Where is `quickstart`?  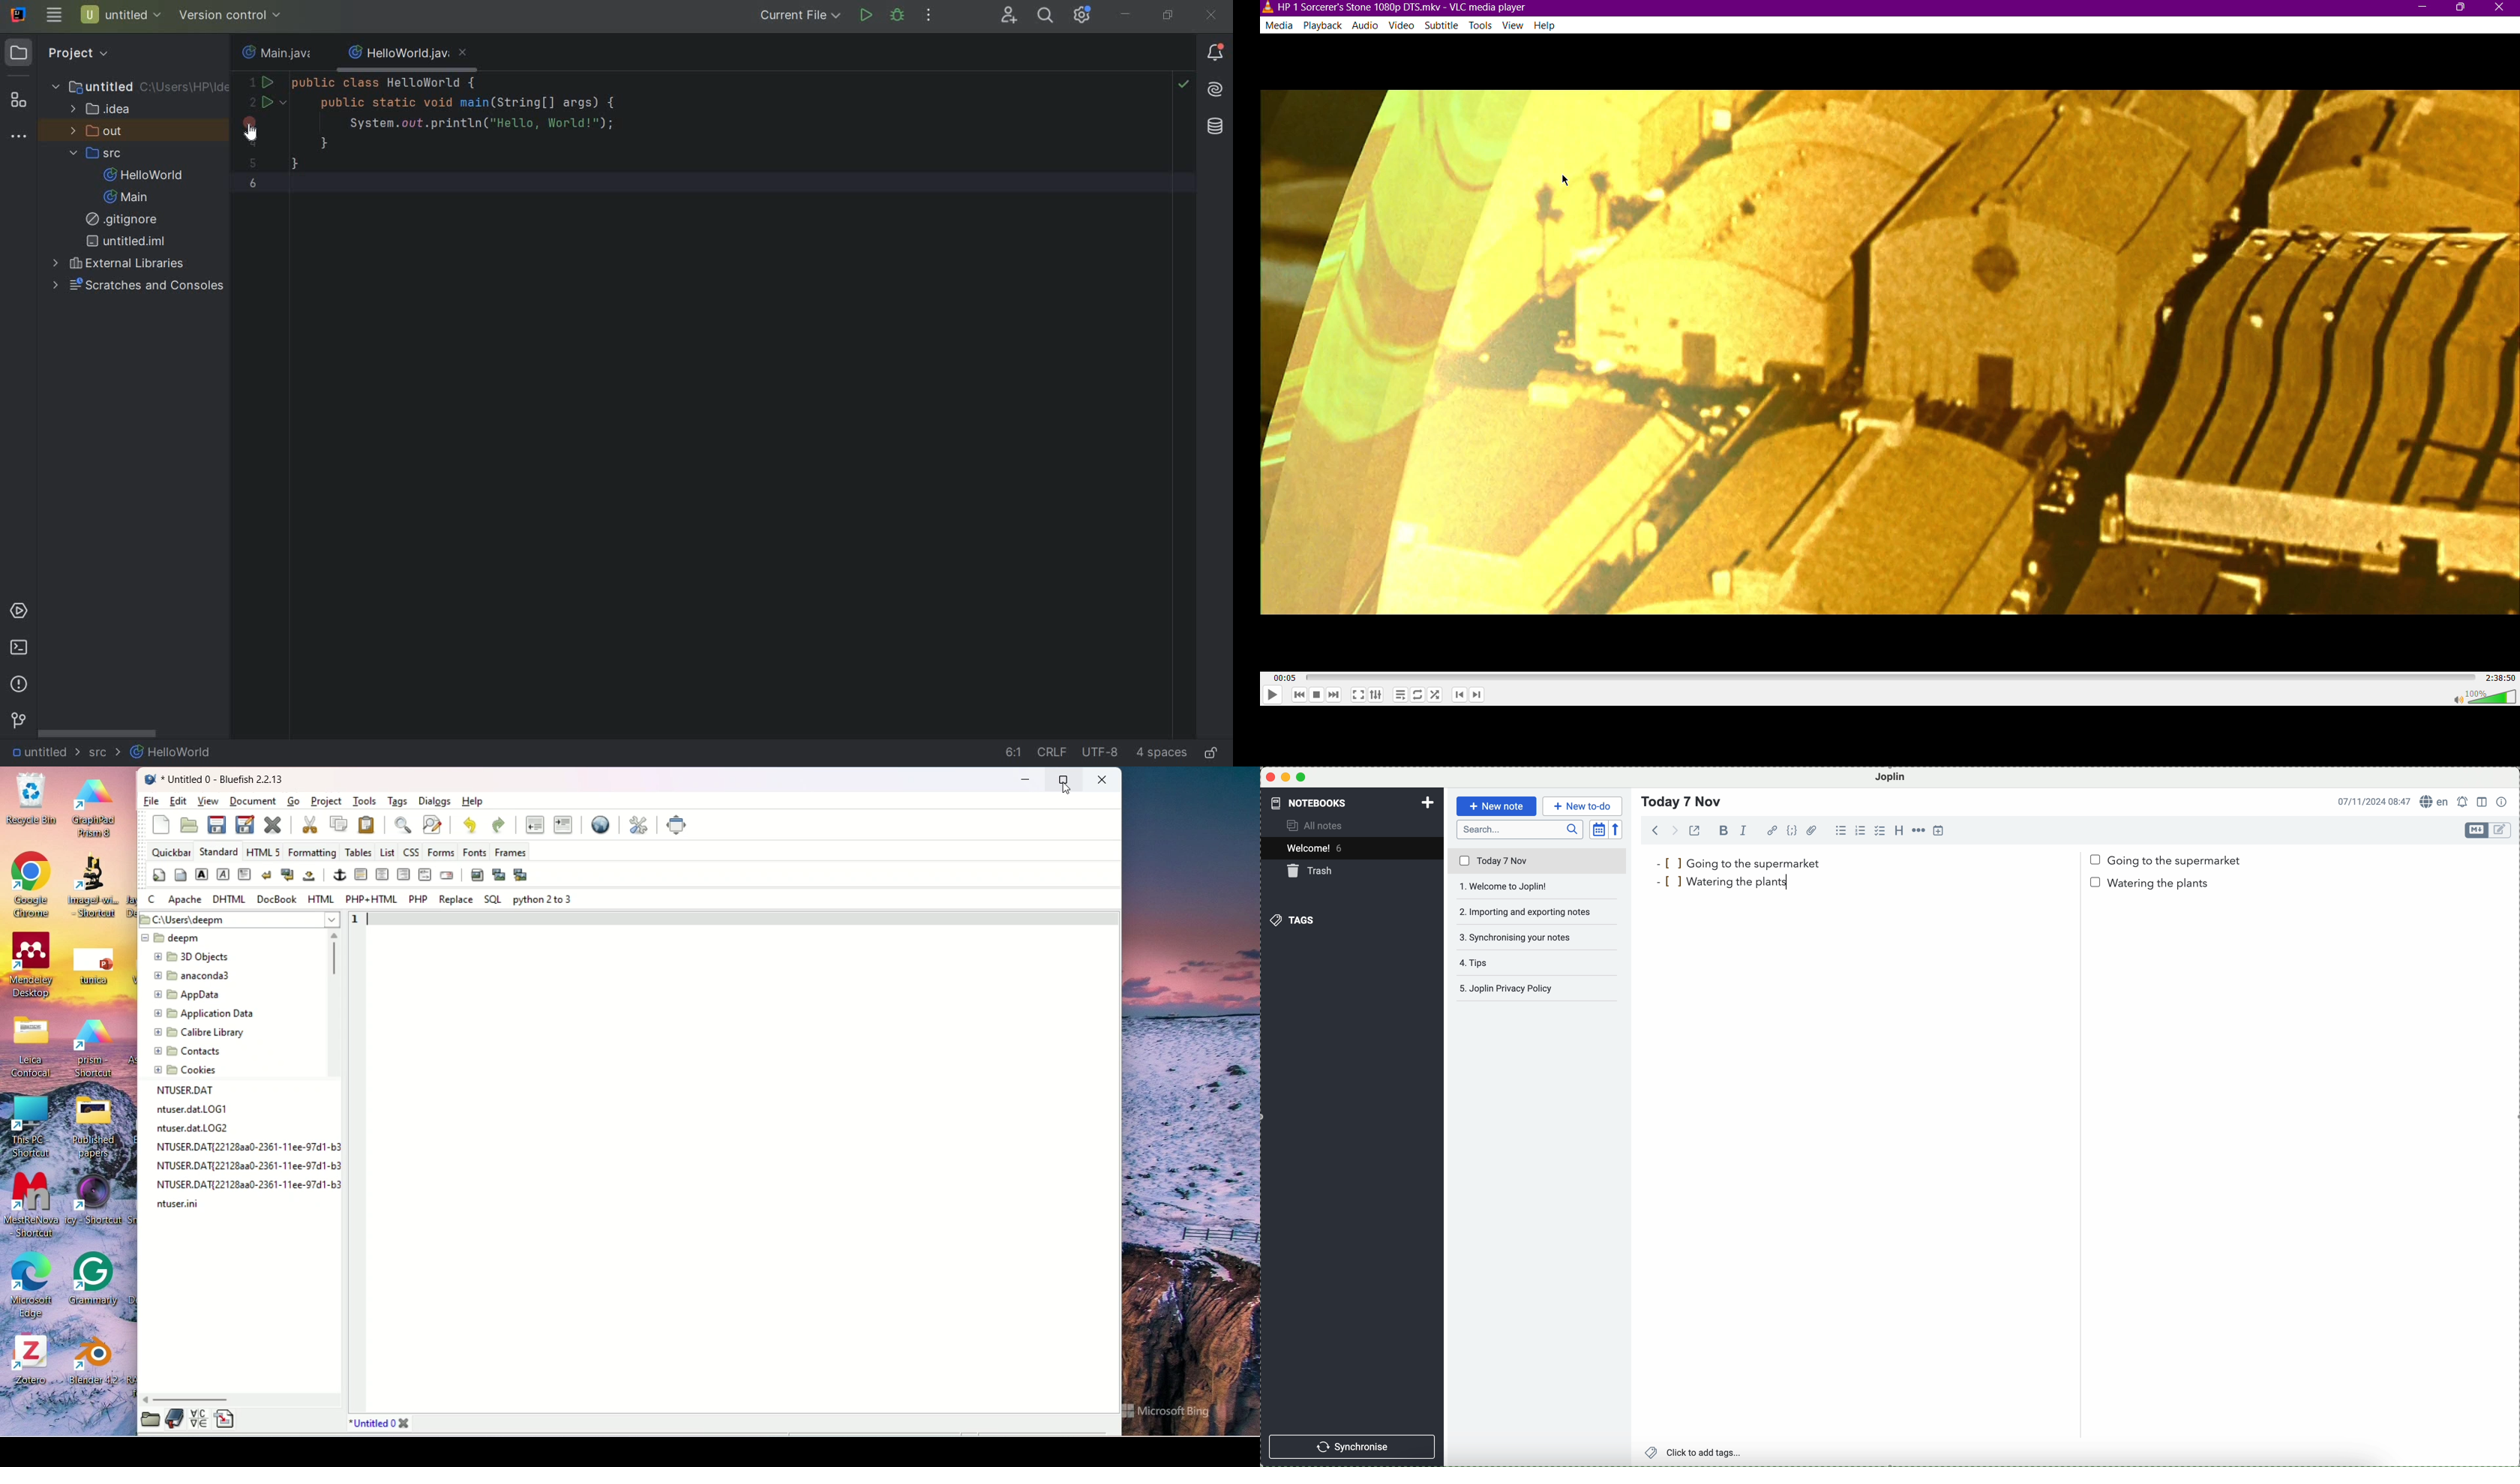
quickstart is located at coordinates (162, 824).